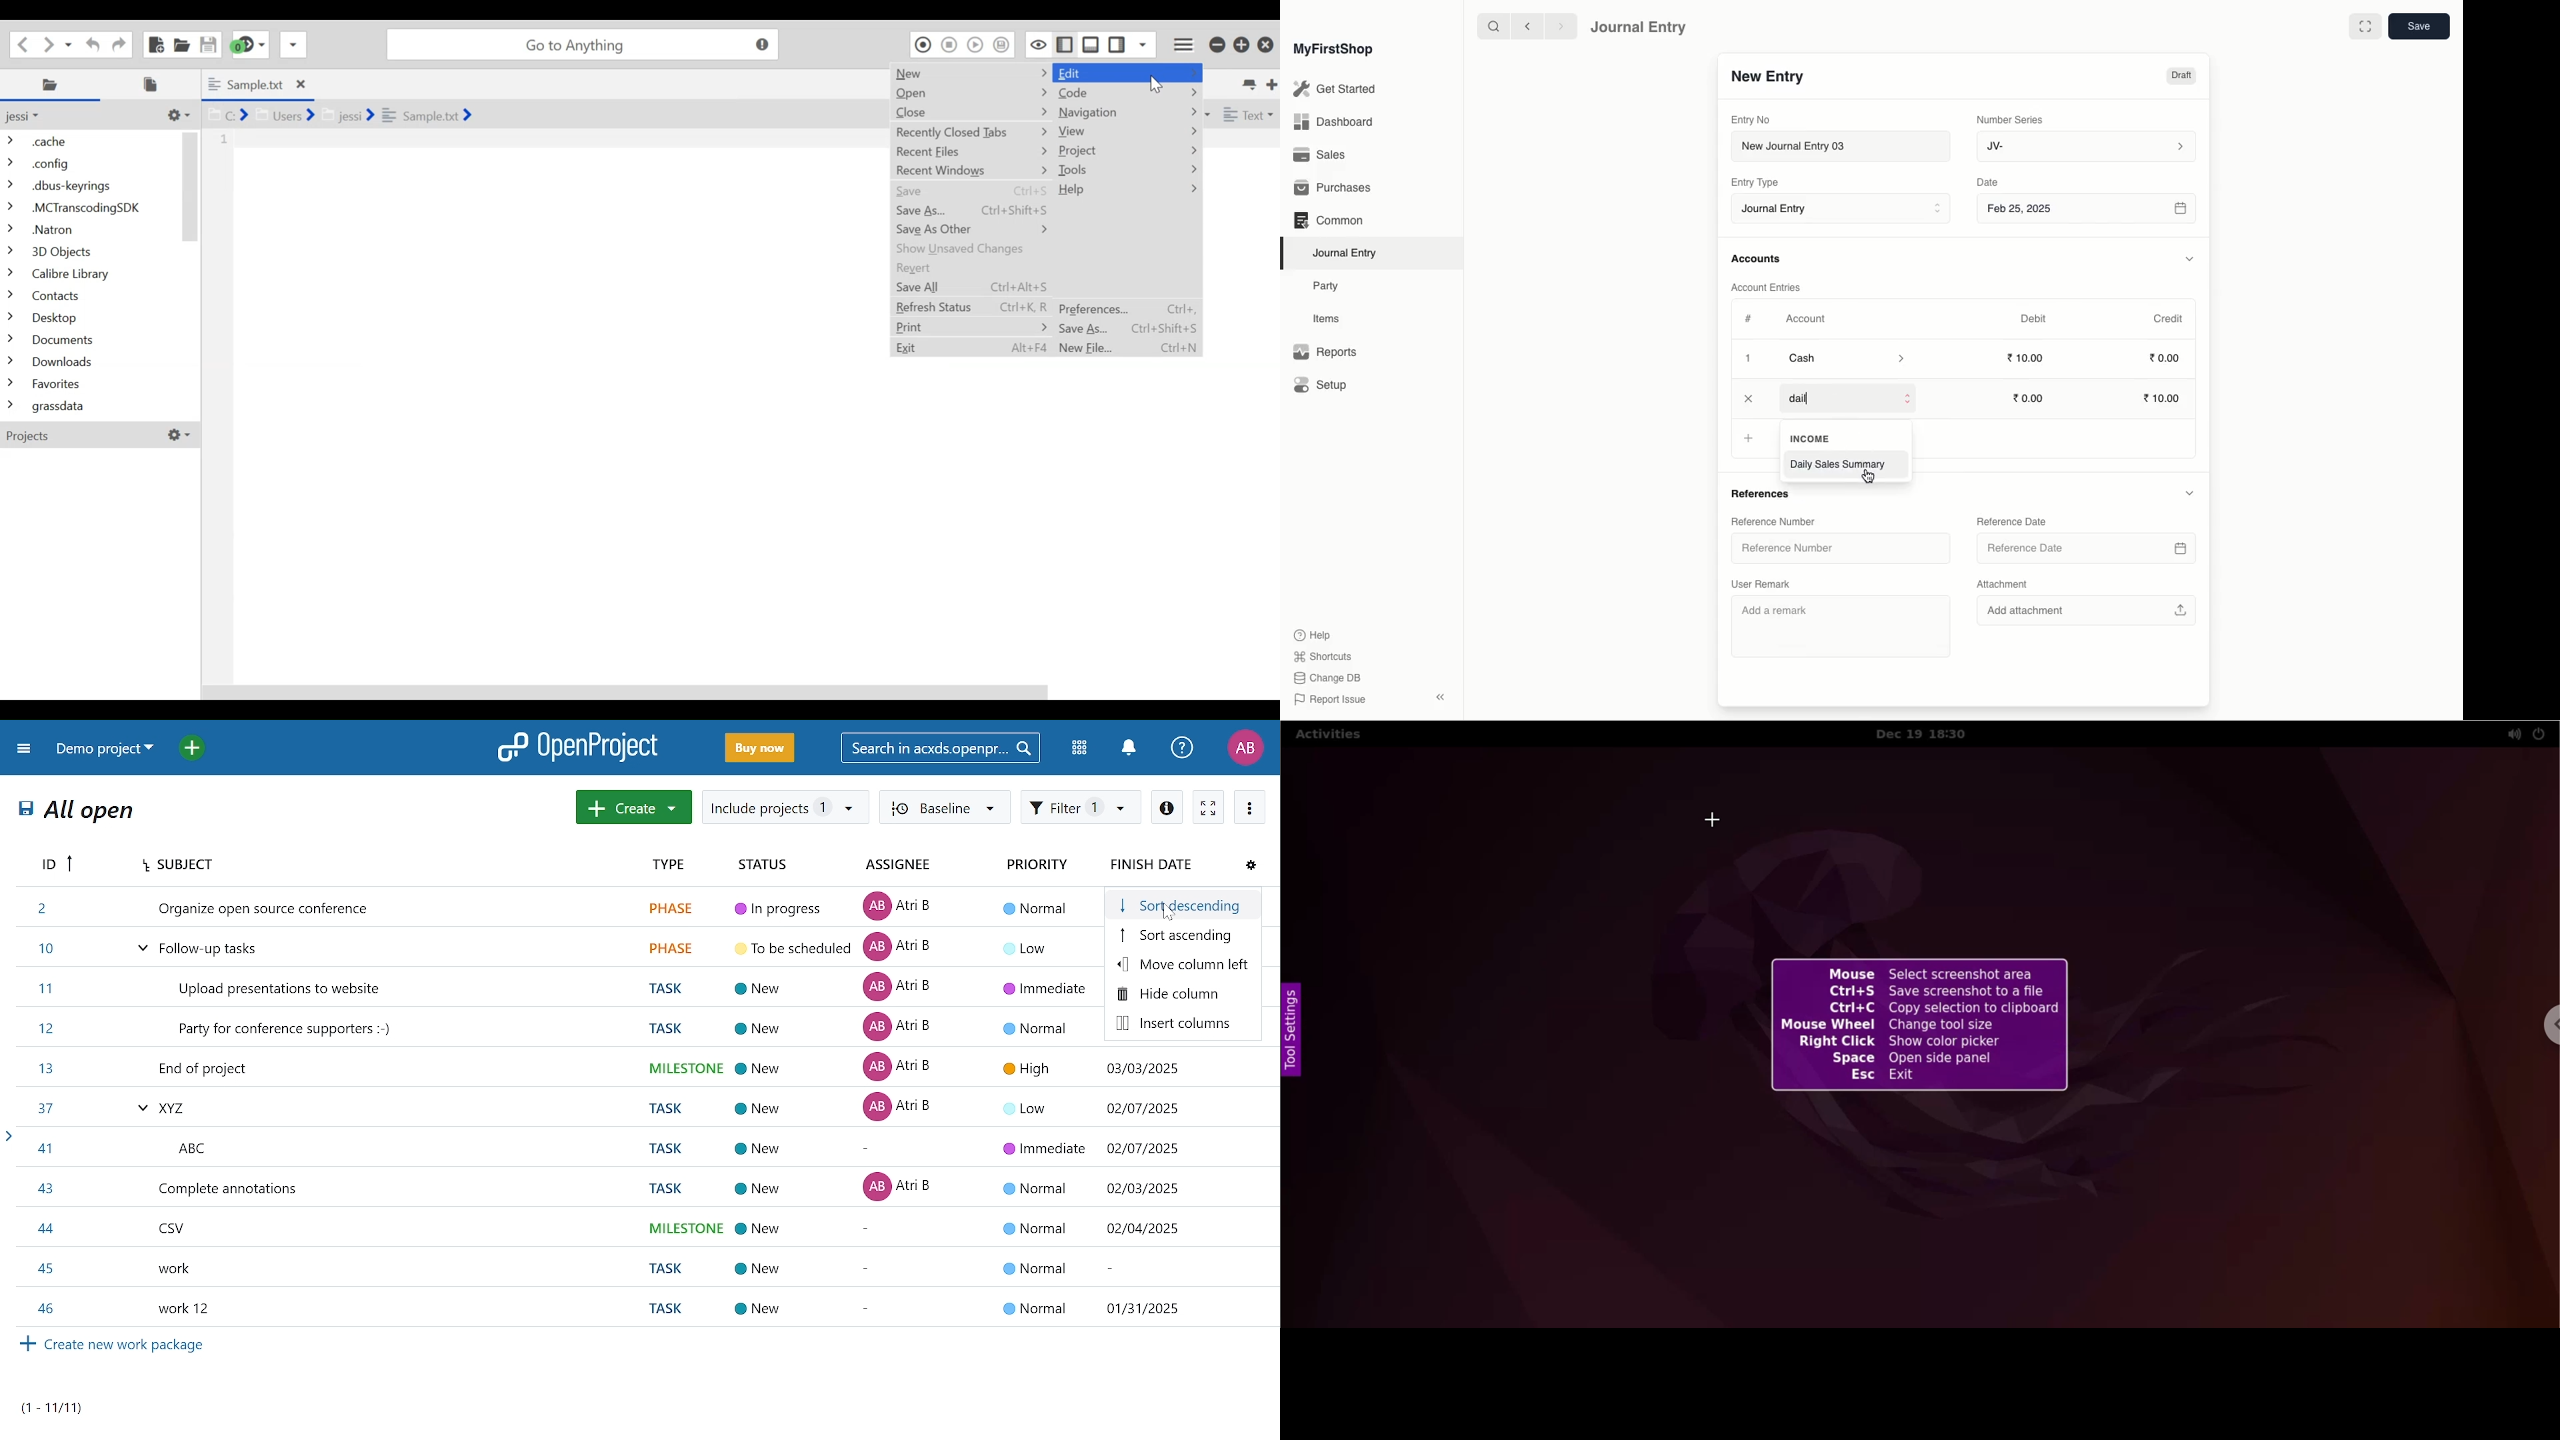 The width and height of the screenshot is (2576, 1456). What do you see at coordinates (1324, 353) in the screenshot?
I see `Reports` at bounding box center [1324, 353].